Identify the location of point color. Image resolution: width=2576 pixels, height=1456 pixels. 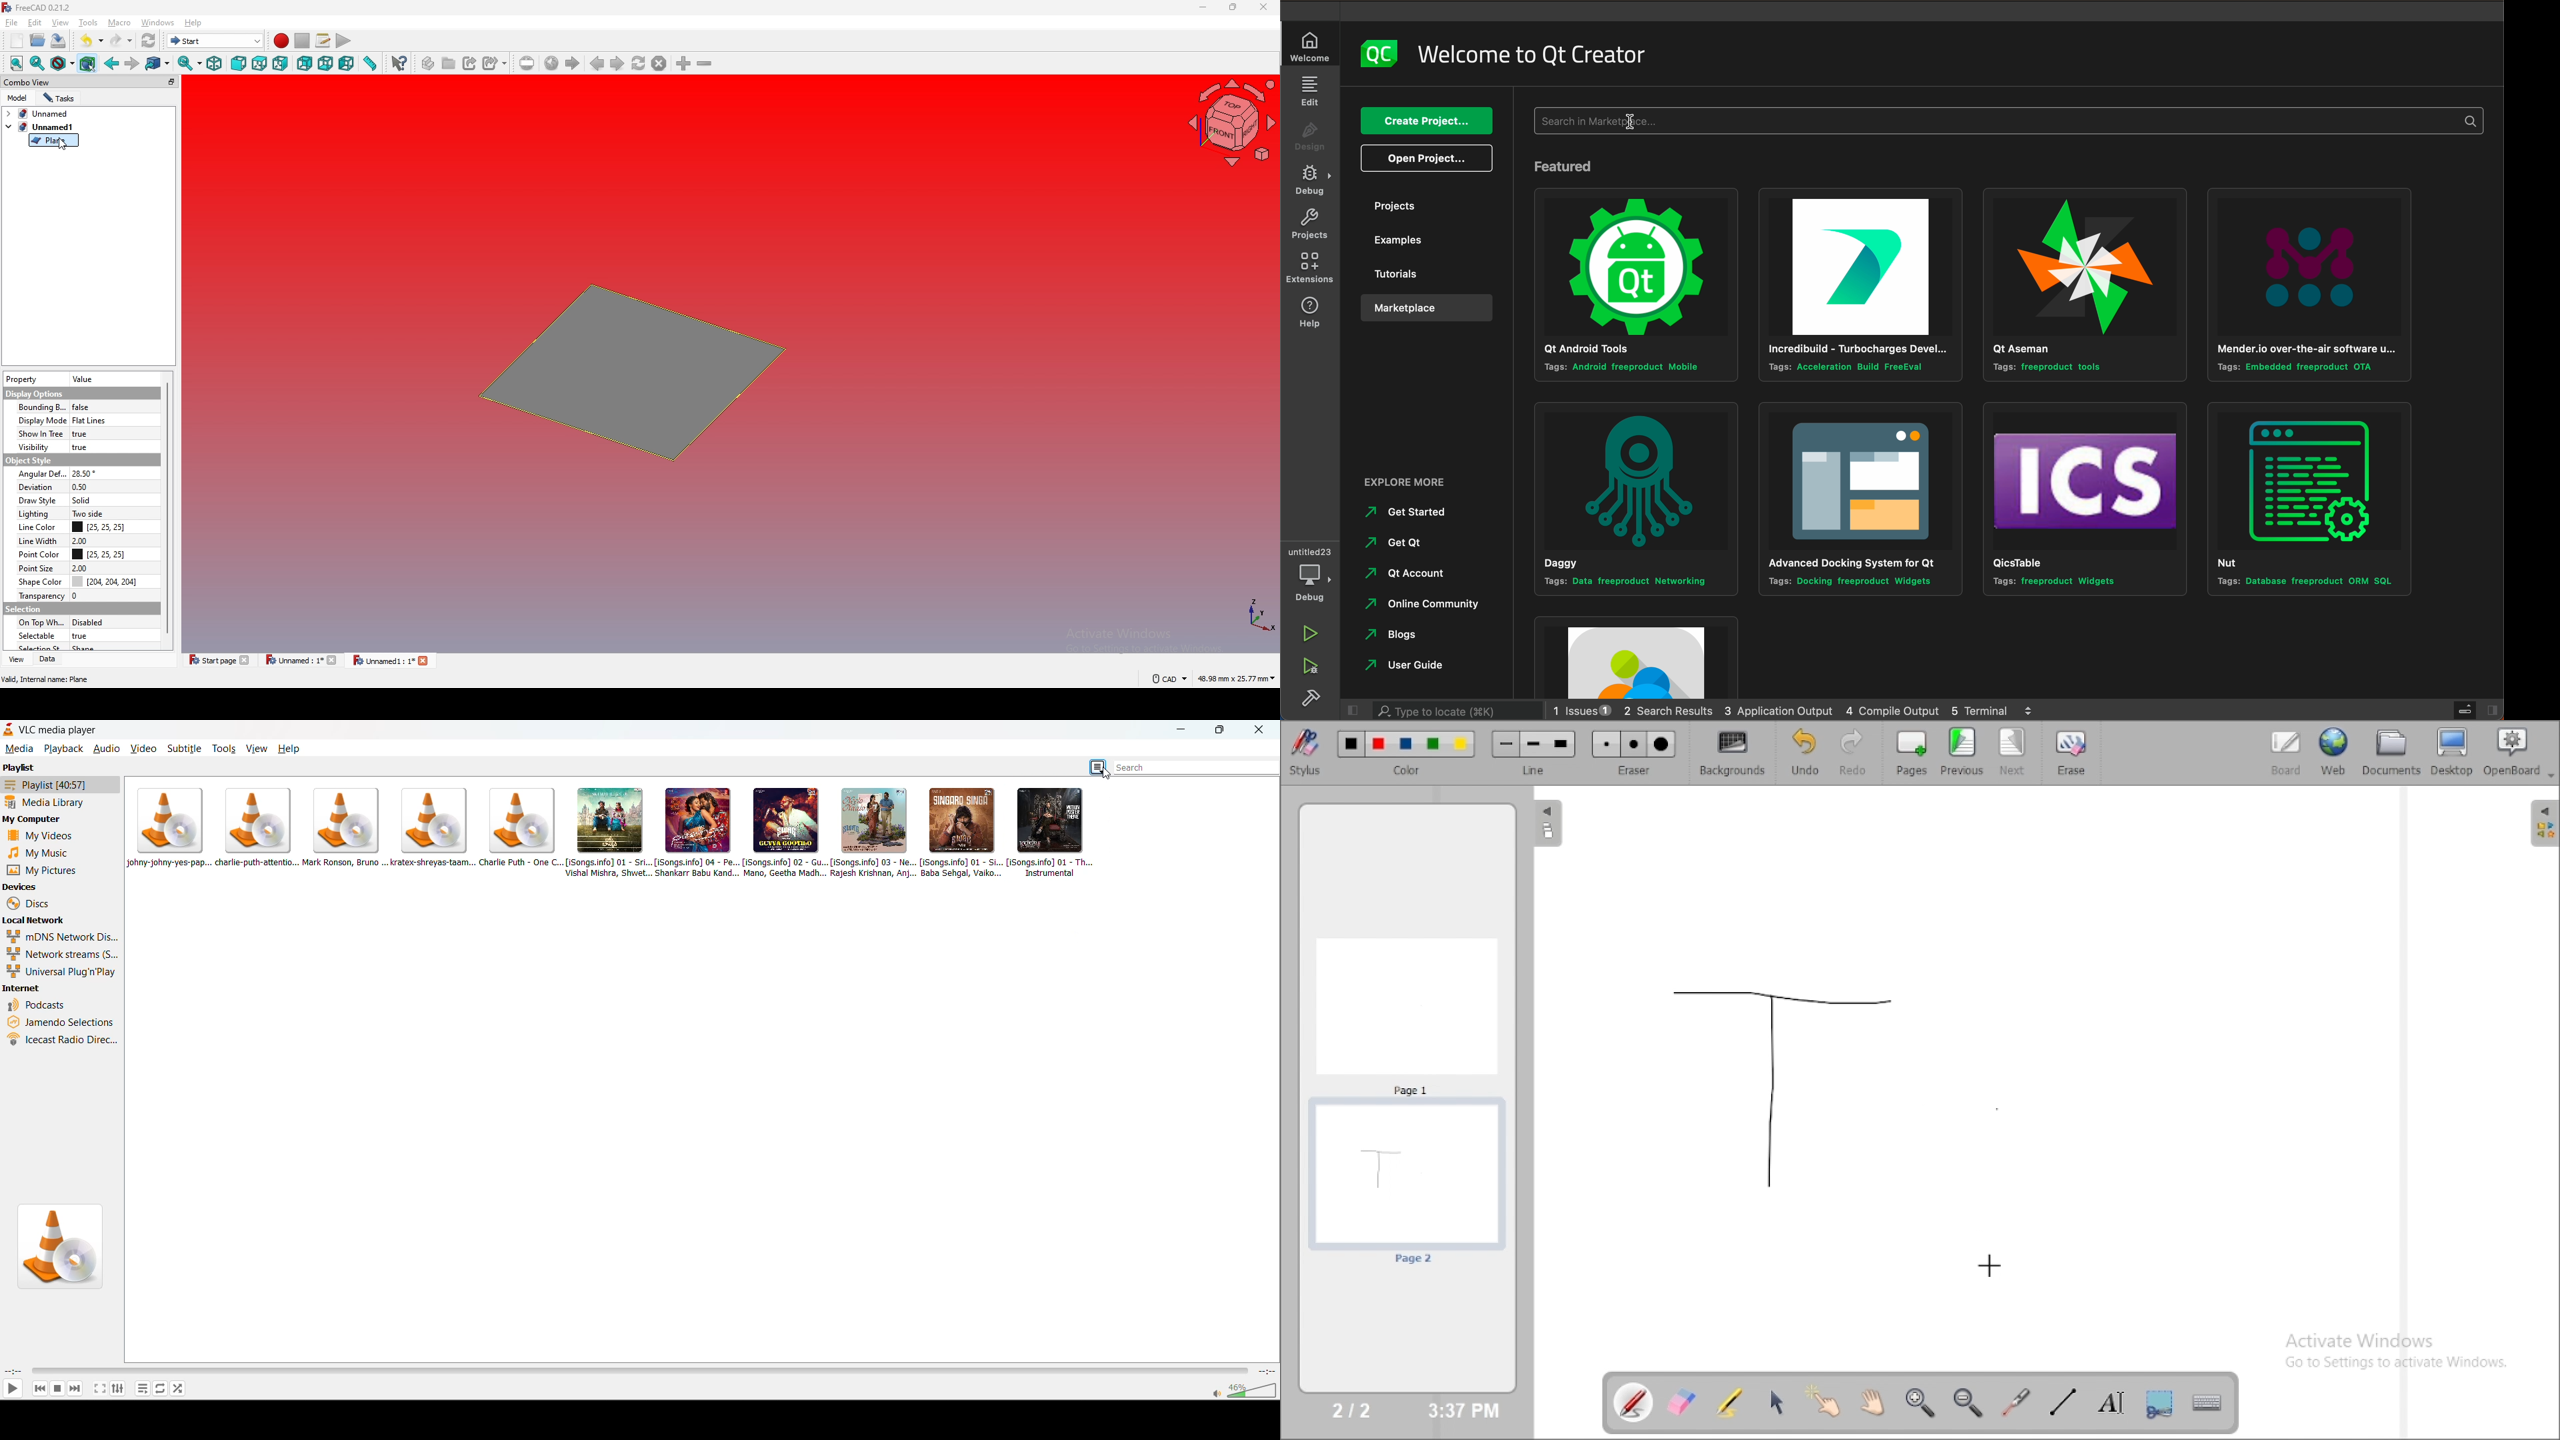
(38, 554).